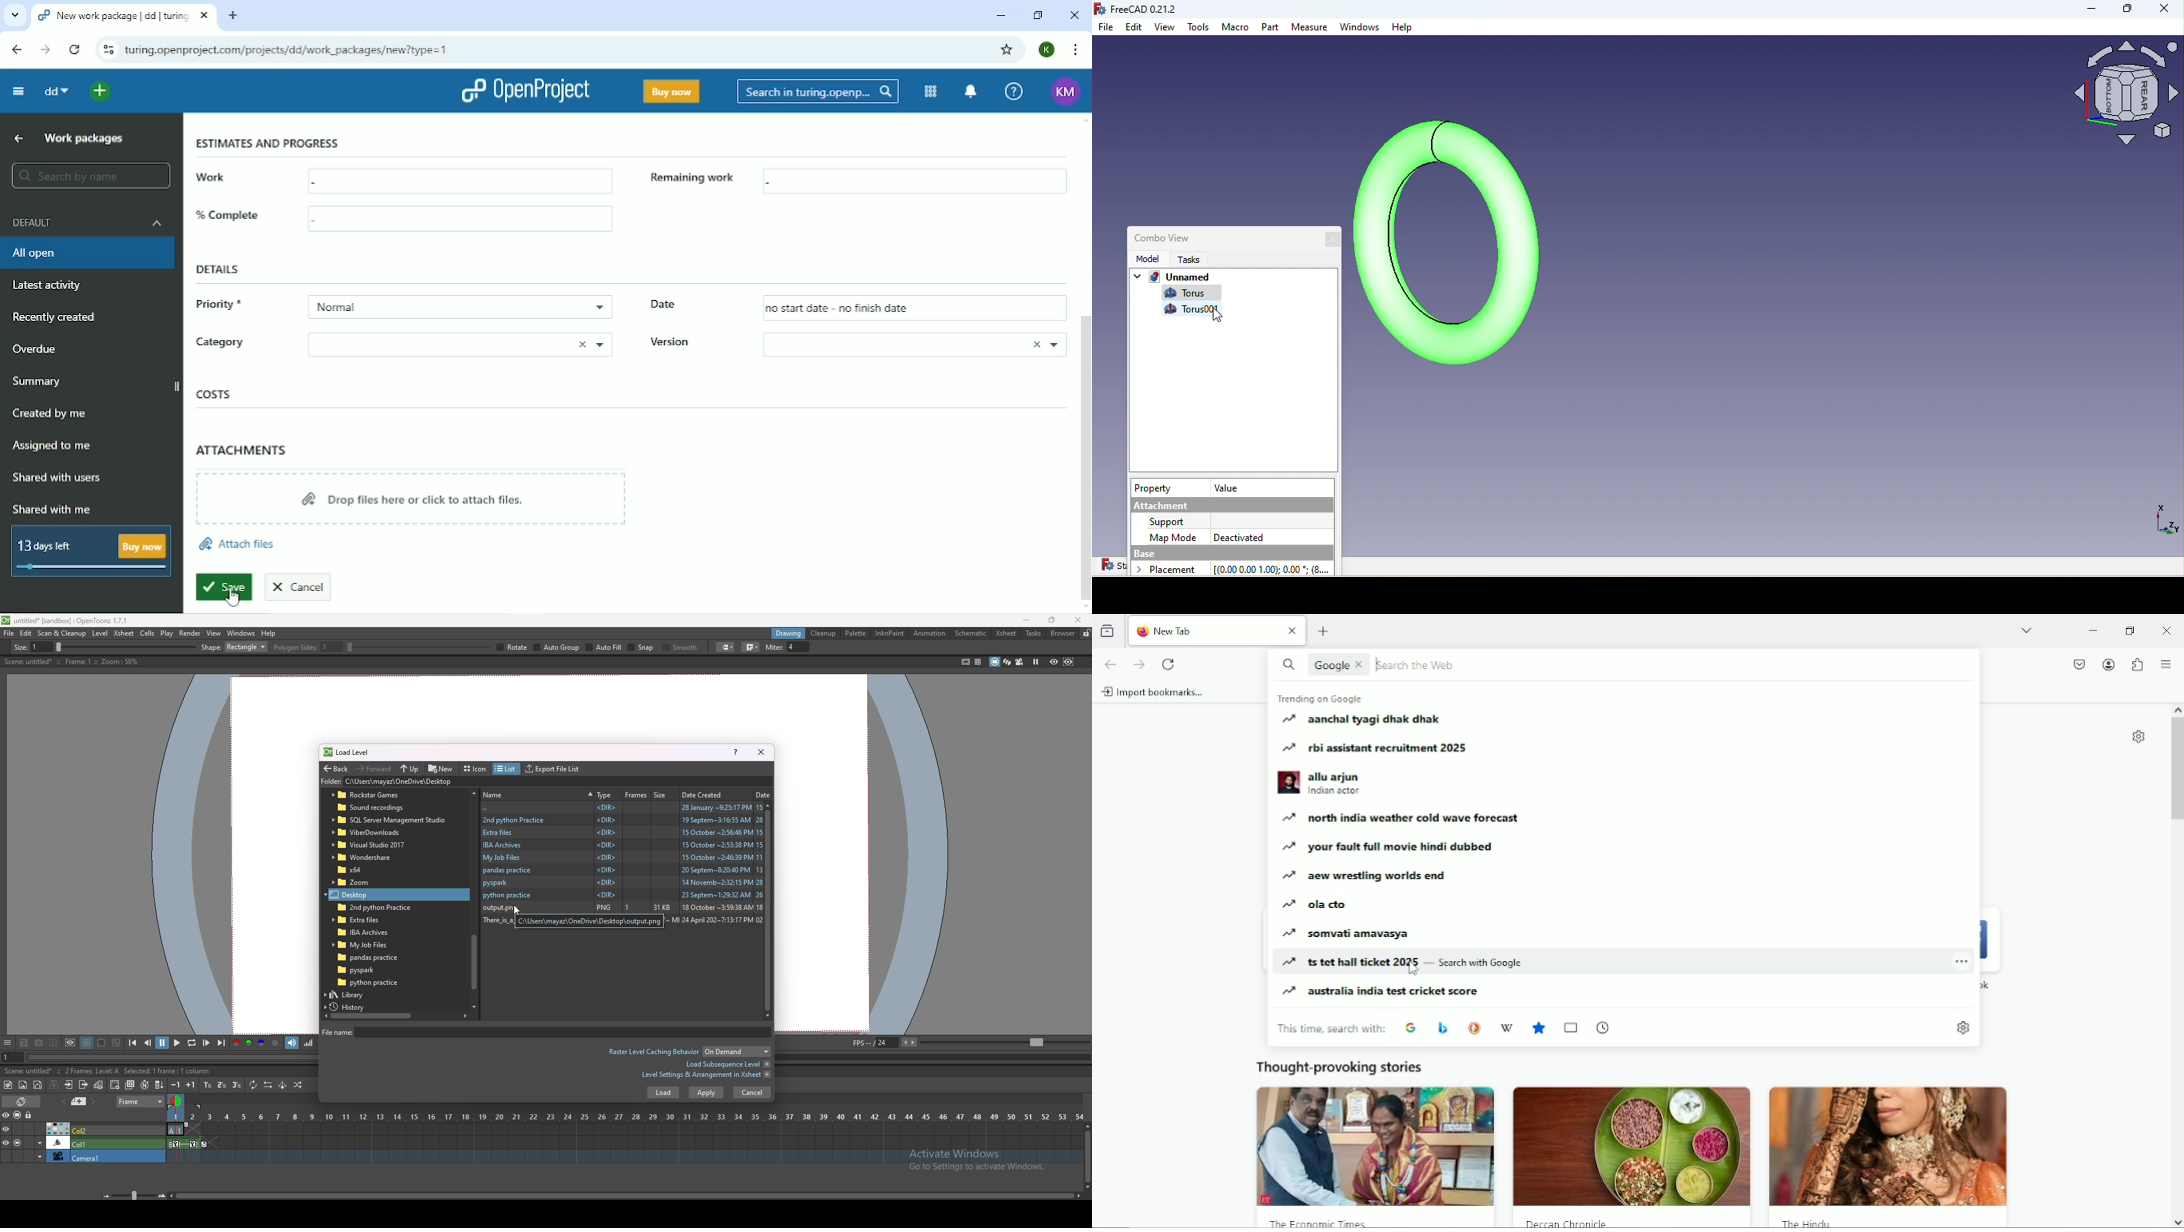 The height and width of the screenshot is (1232, 2184). What do you see at coordinates (1604, 1027) in the screenshot?
I see `history` at bounding box center [1604, 1027].